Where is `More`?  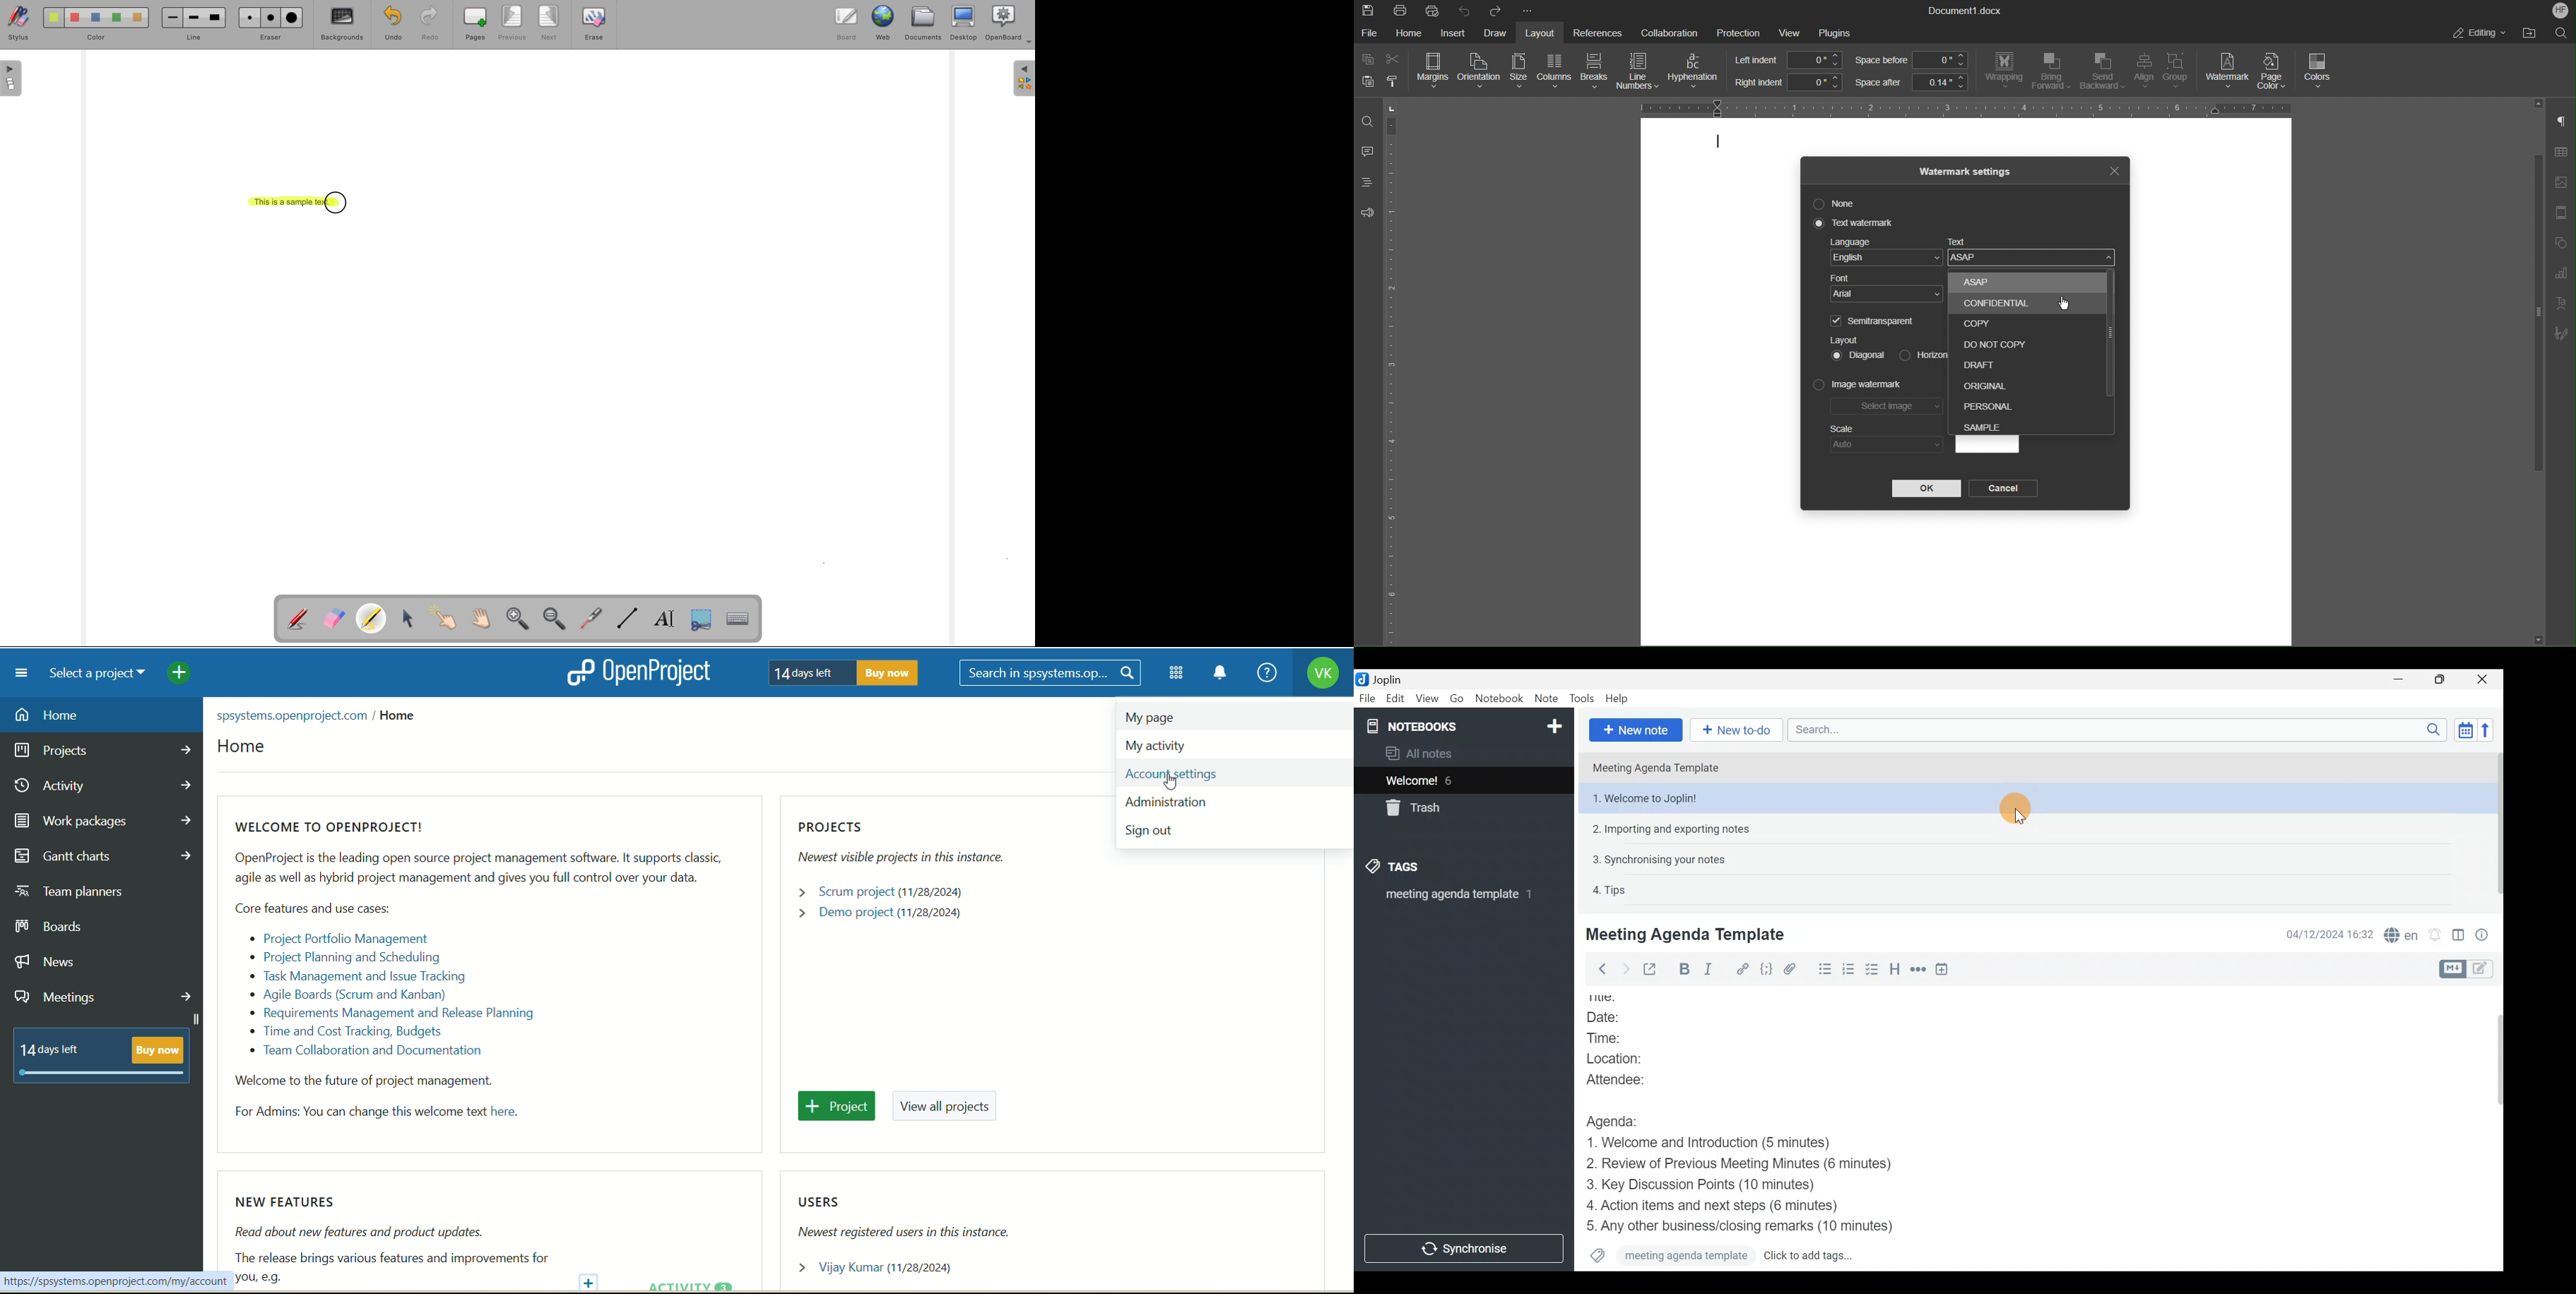 More is located at coordinates (1529, 11).